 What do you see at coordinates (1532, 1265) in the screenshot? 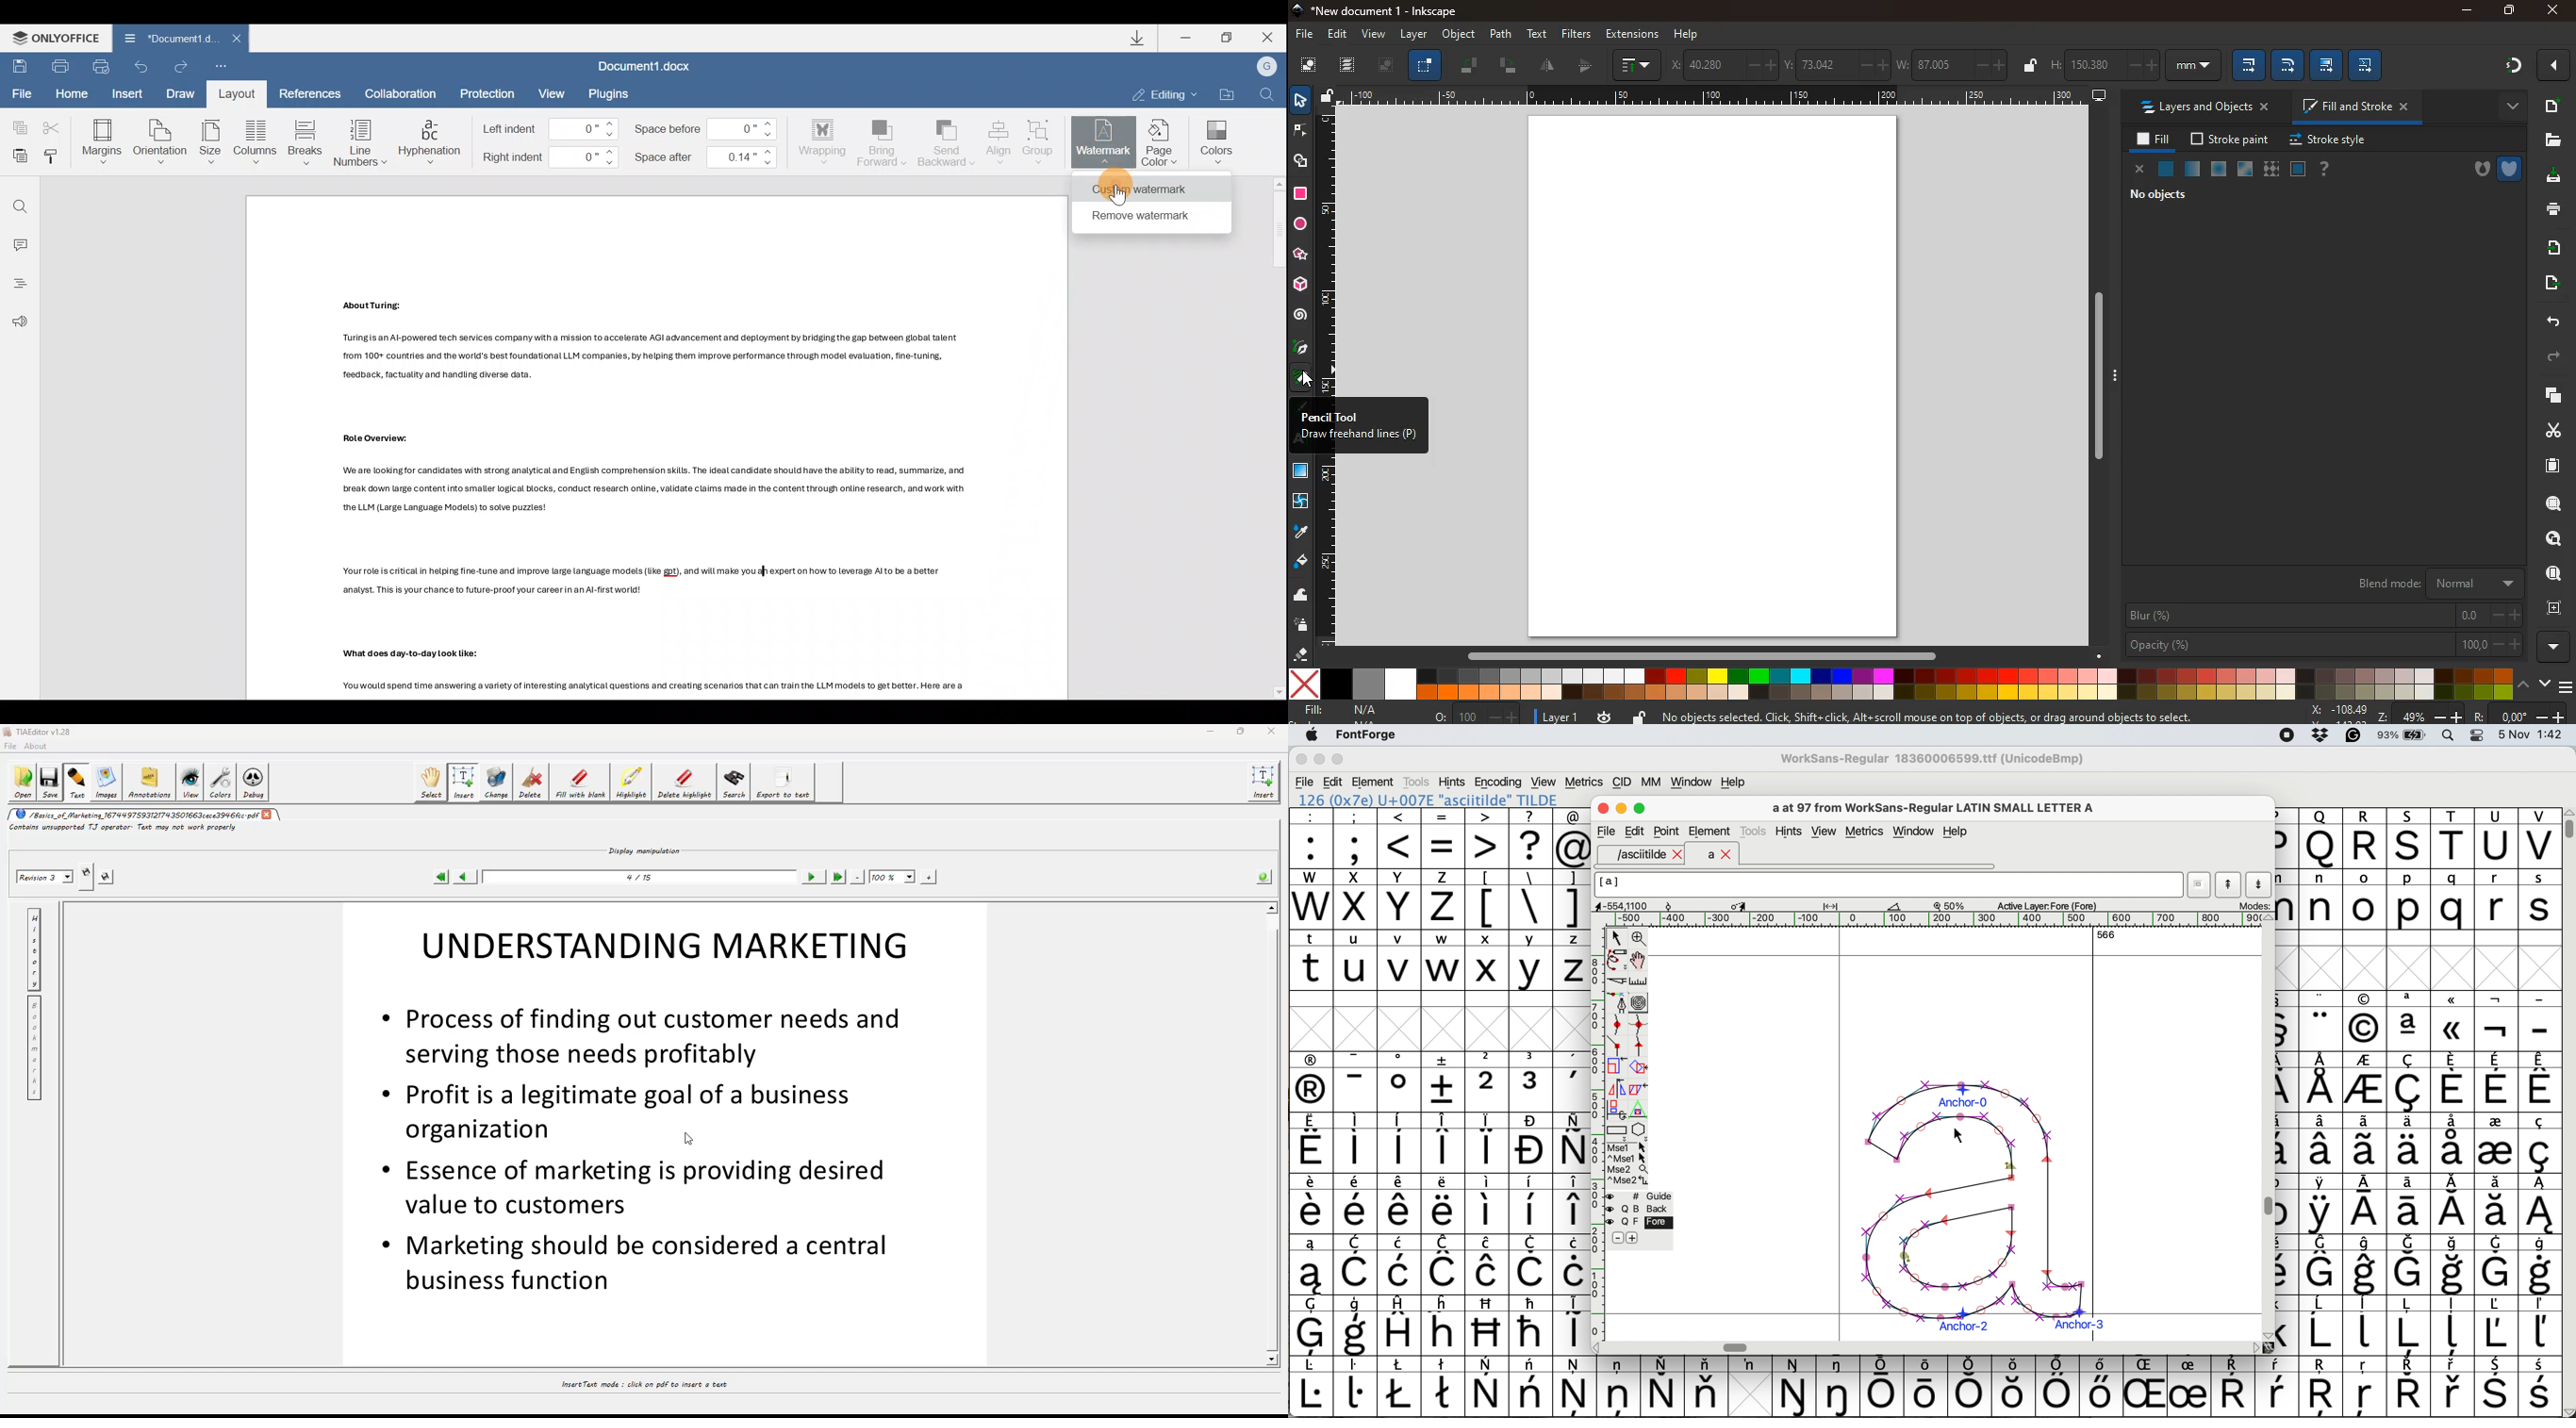
I see `symbol` at bounding box center [1532, 1265].